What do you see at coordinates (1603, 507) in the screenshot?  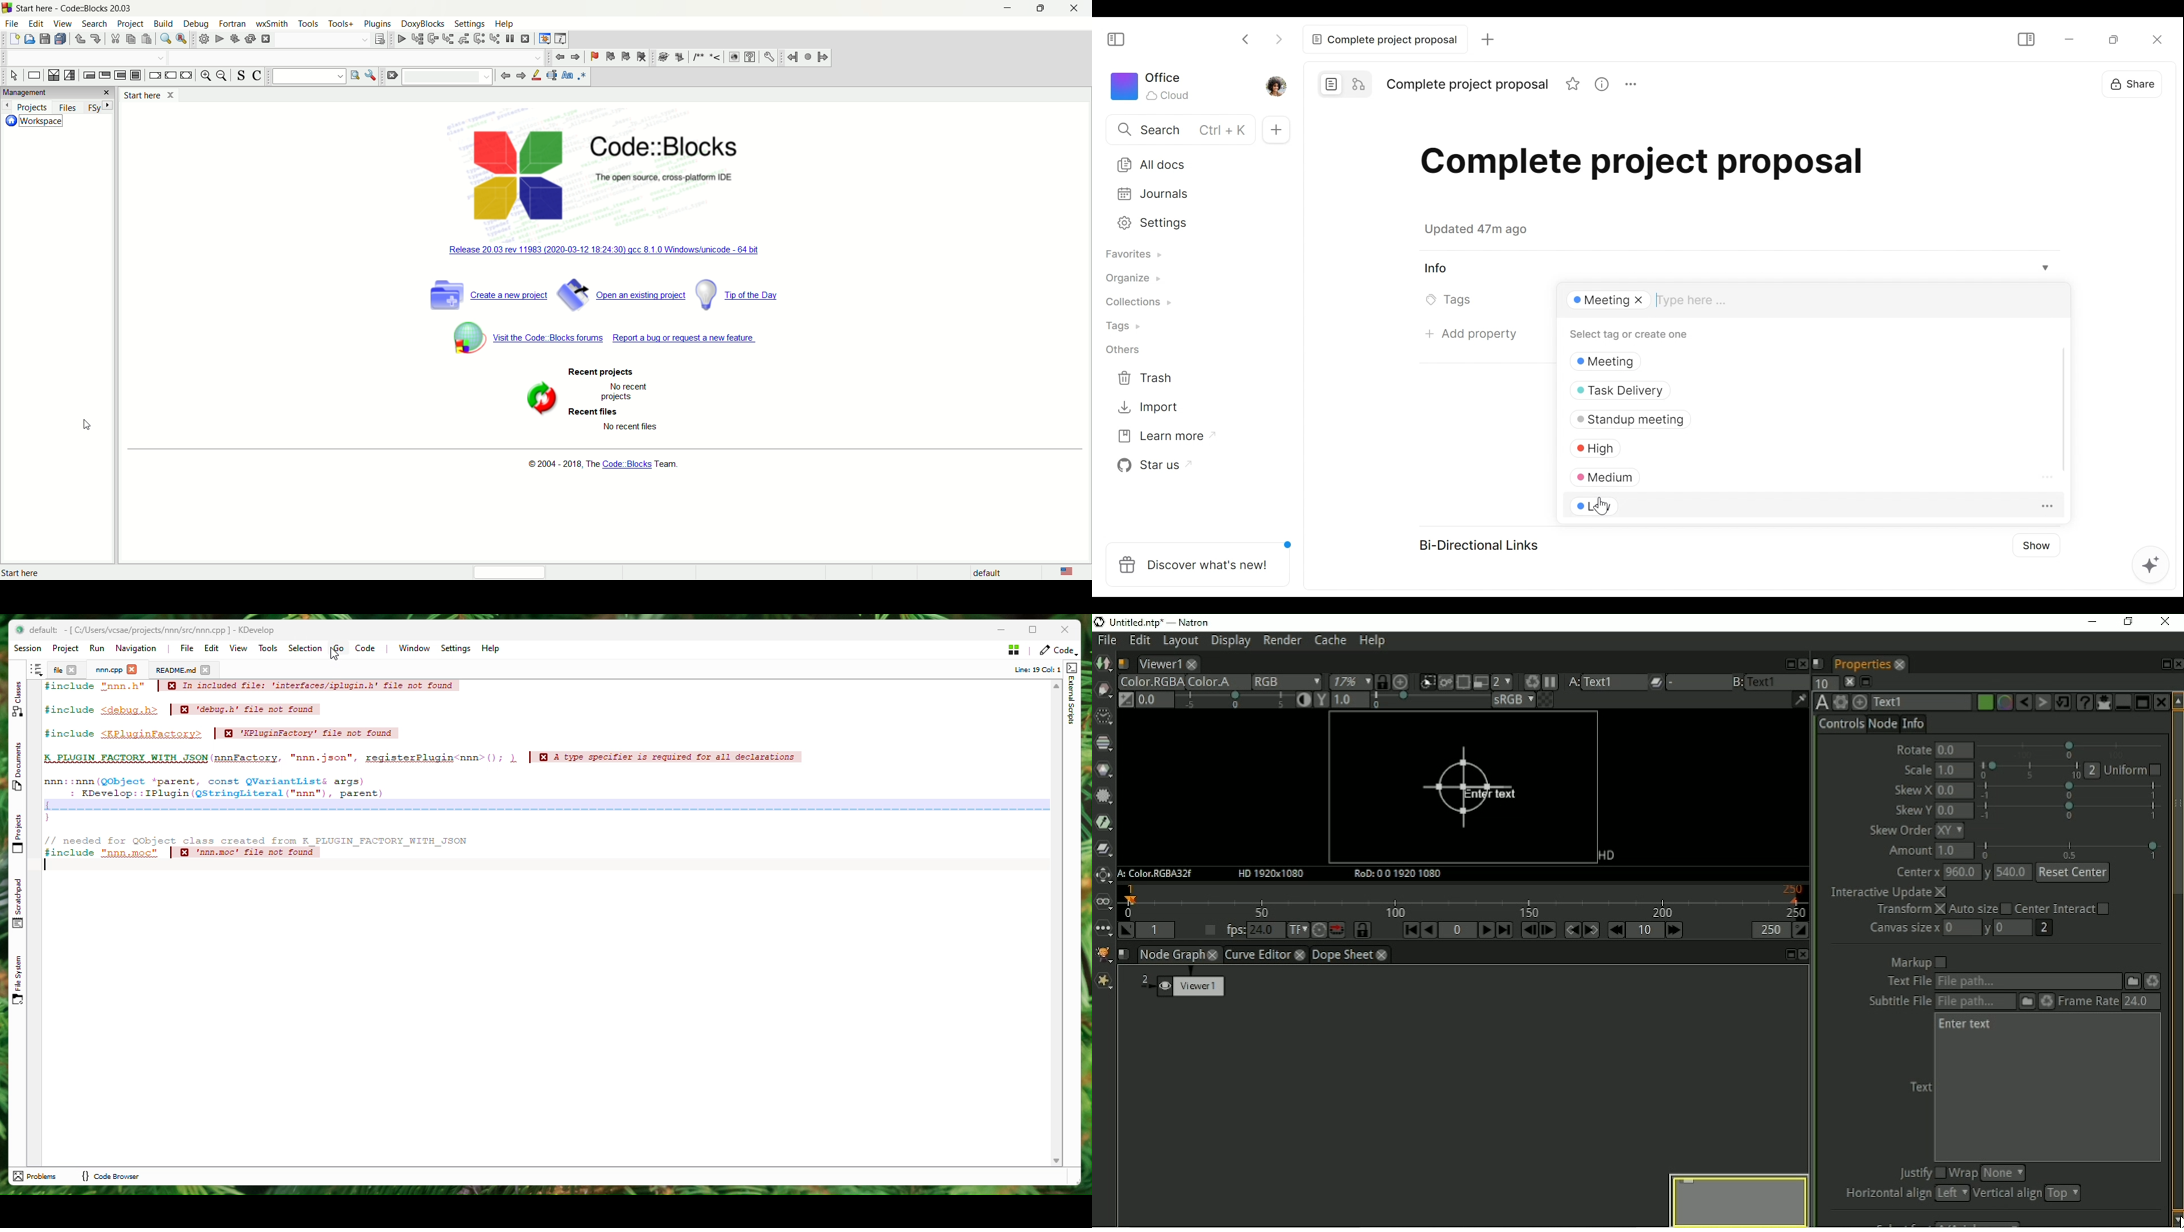 I see `Cursor` at bounding box center [1603, 507].